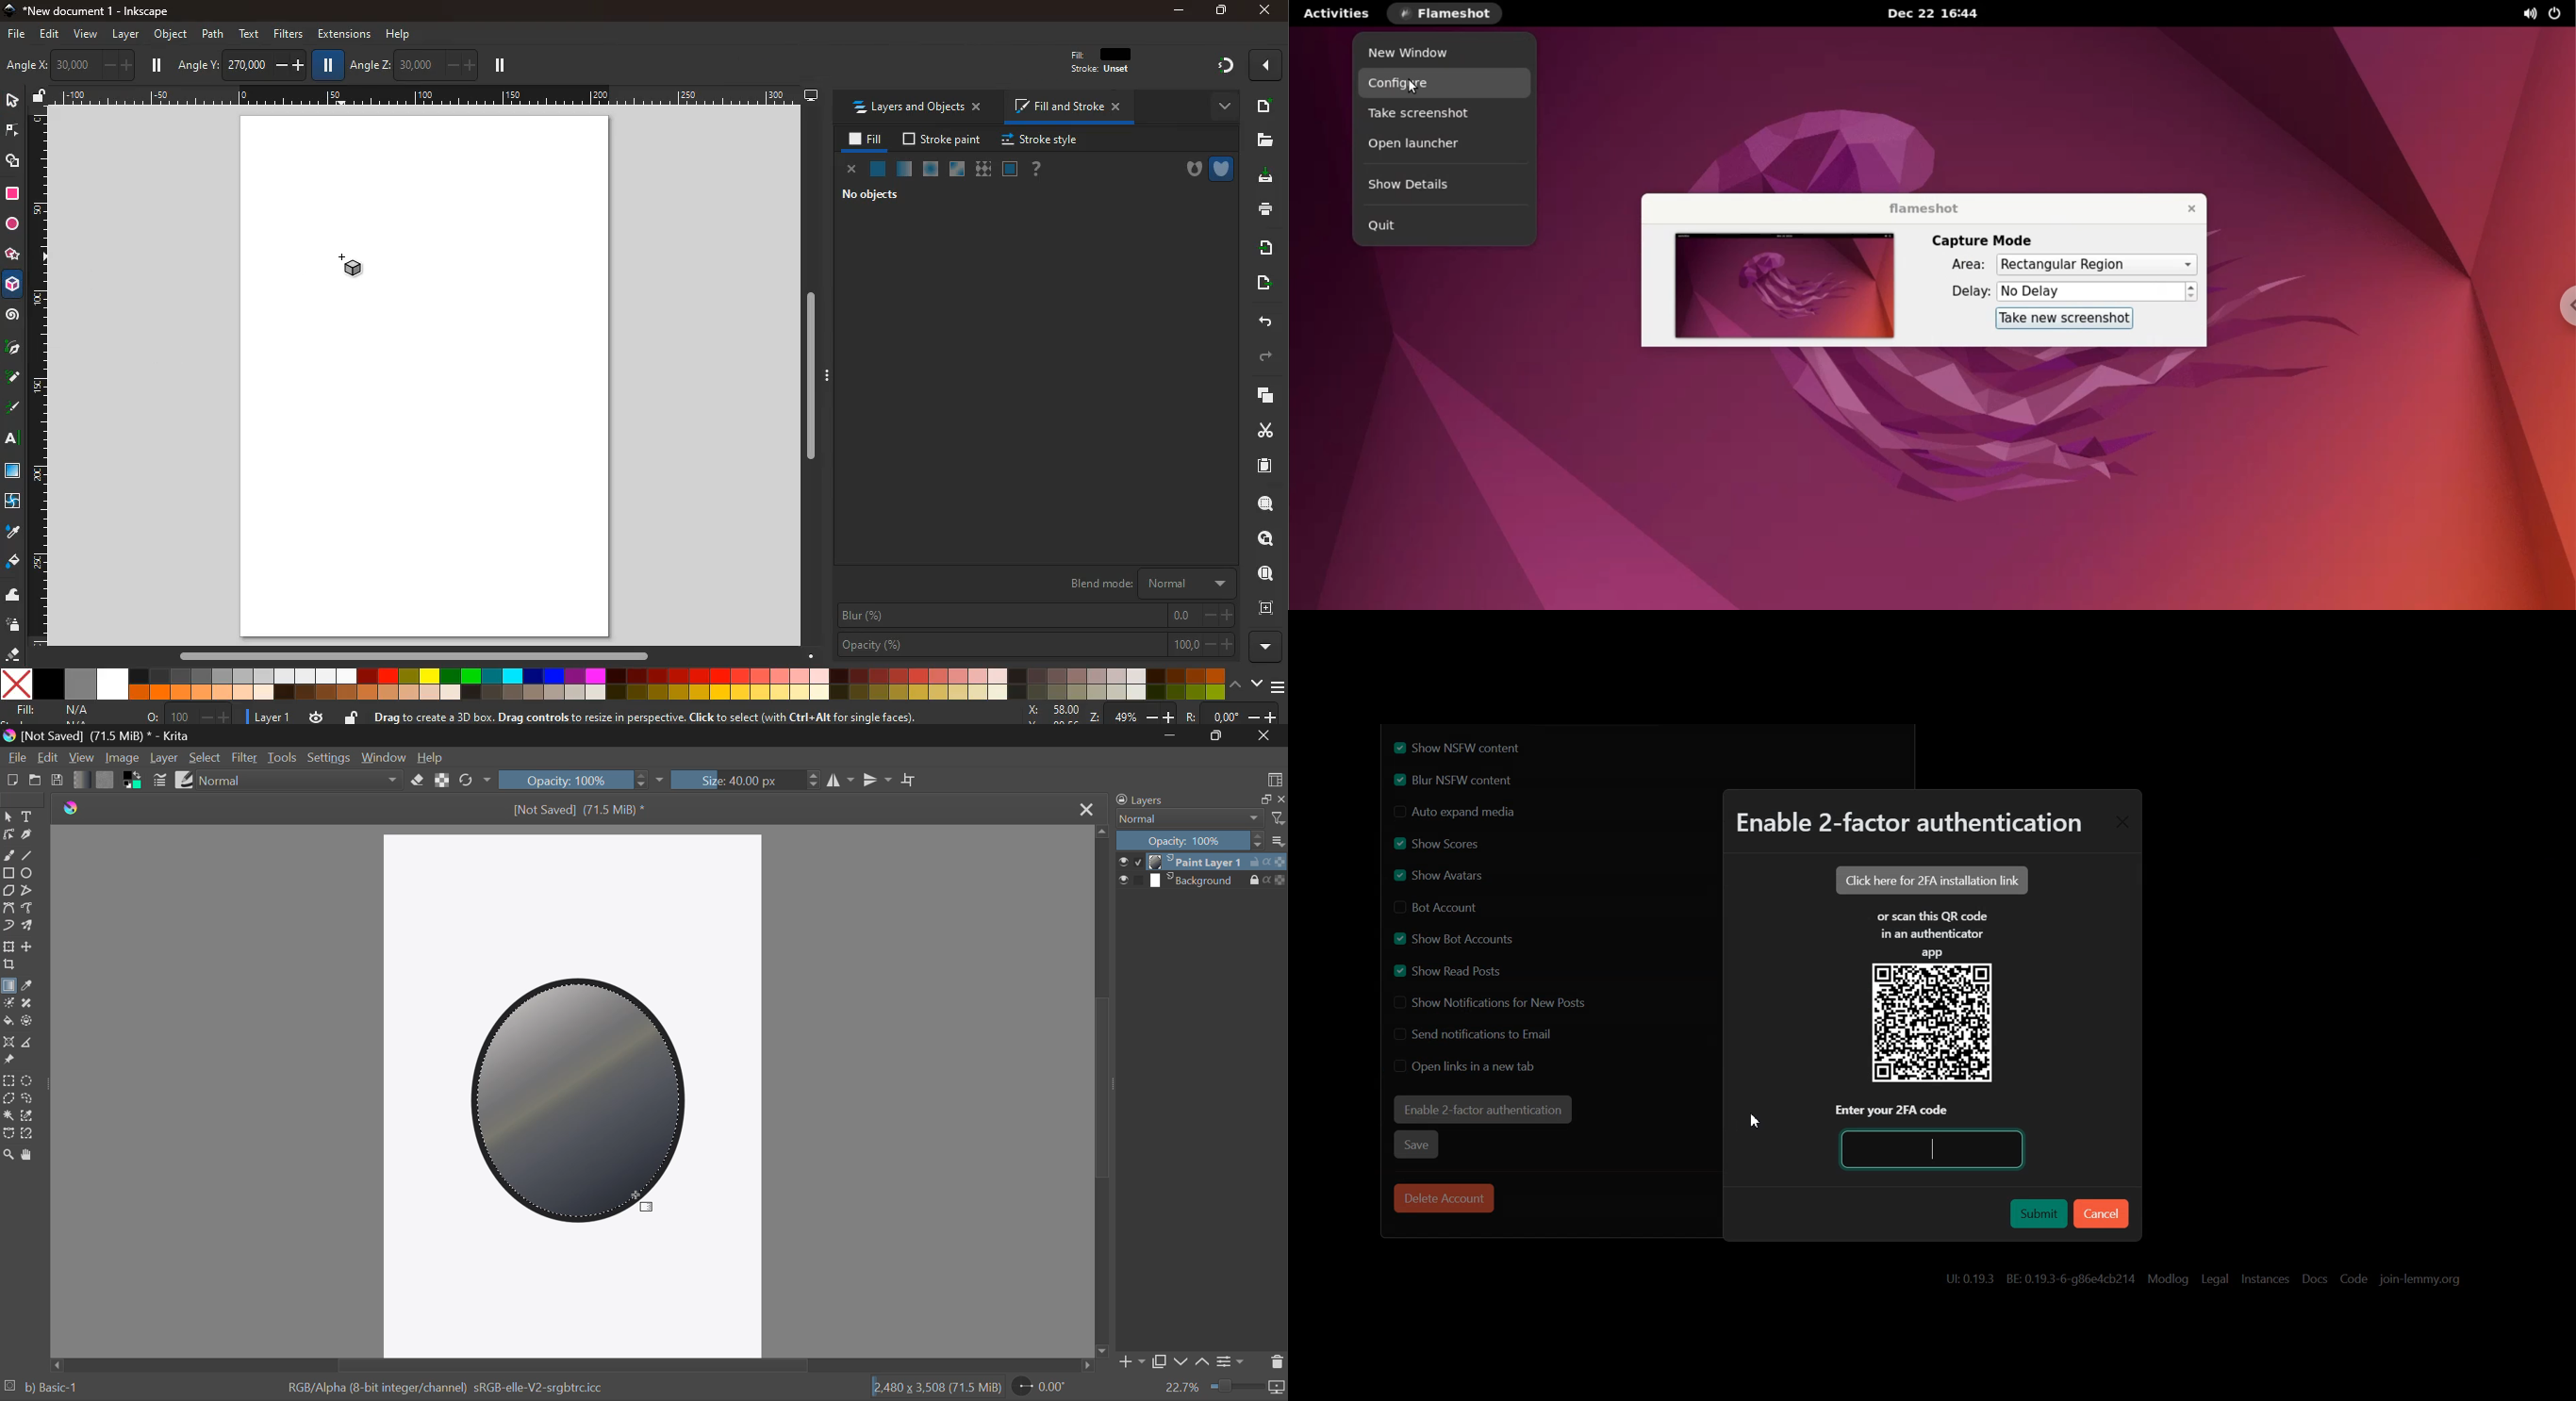 The height and width of the screenshot is (1428, 2576). I want to click on Image, so click(123, 759).